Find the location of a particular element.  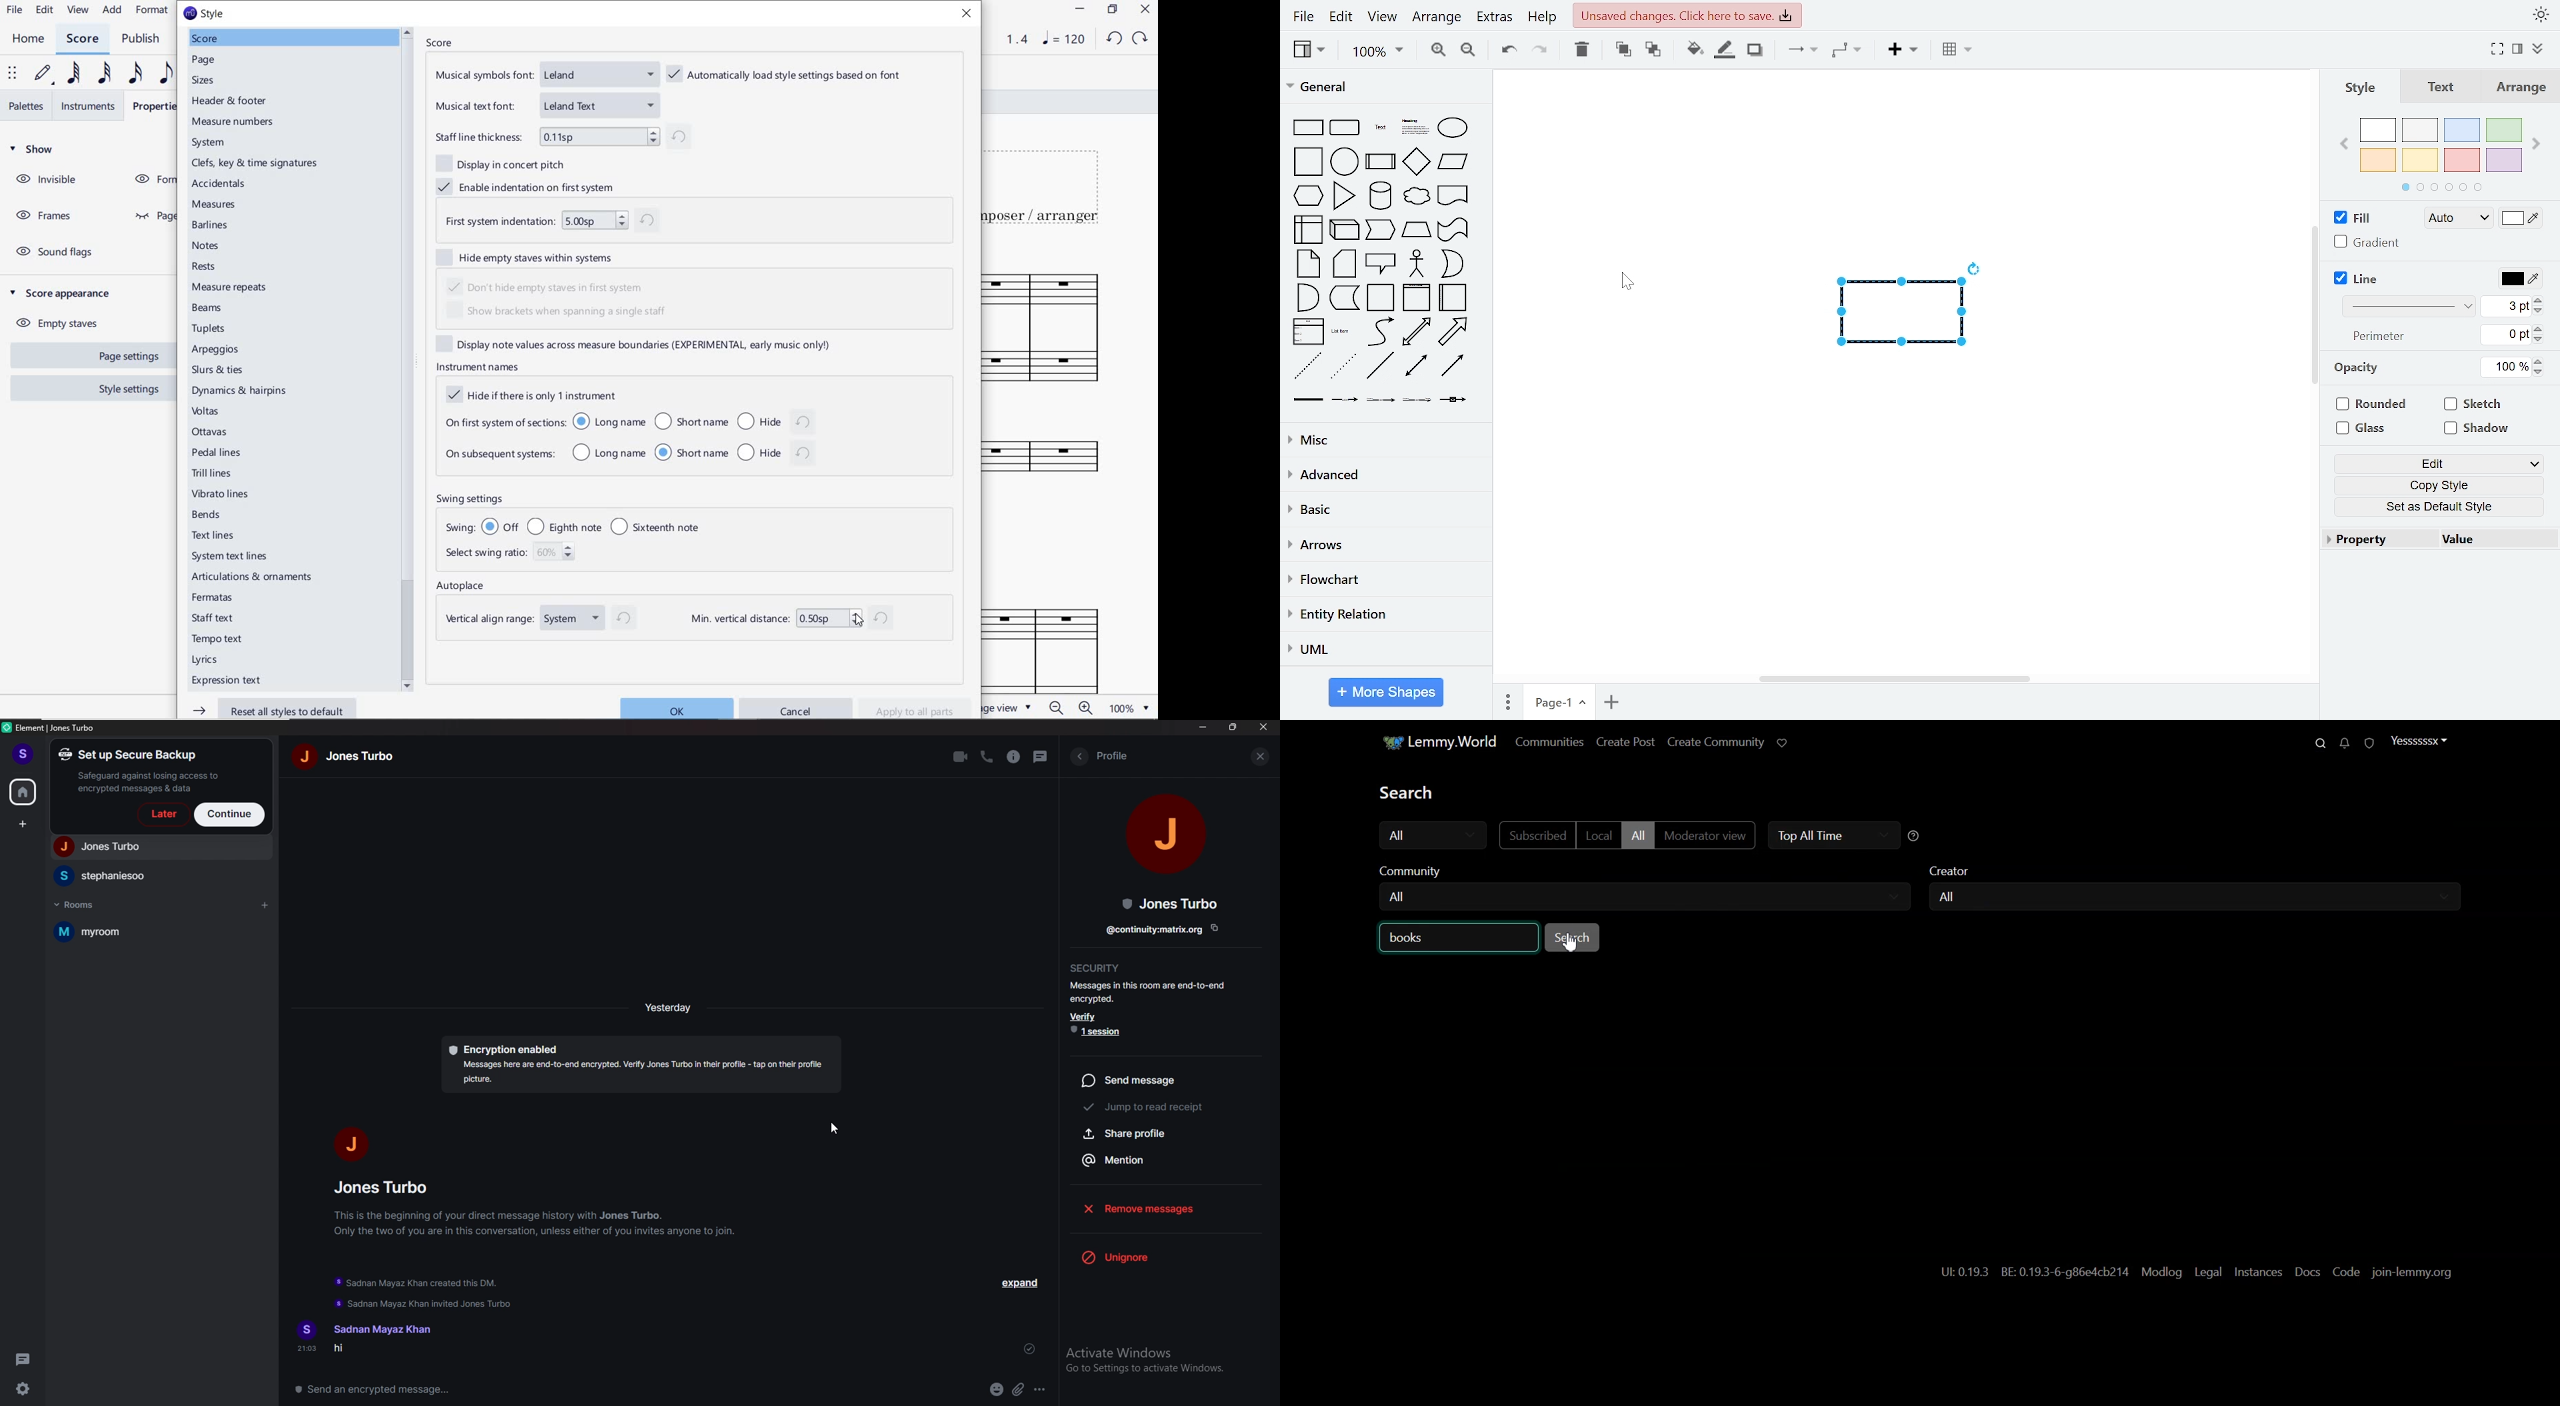

close info pane is located at coordinates (1262, 757).